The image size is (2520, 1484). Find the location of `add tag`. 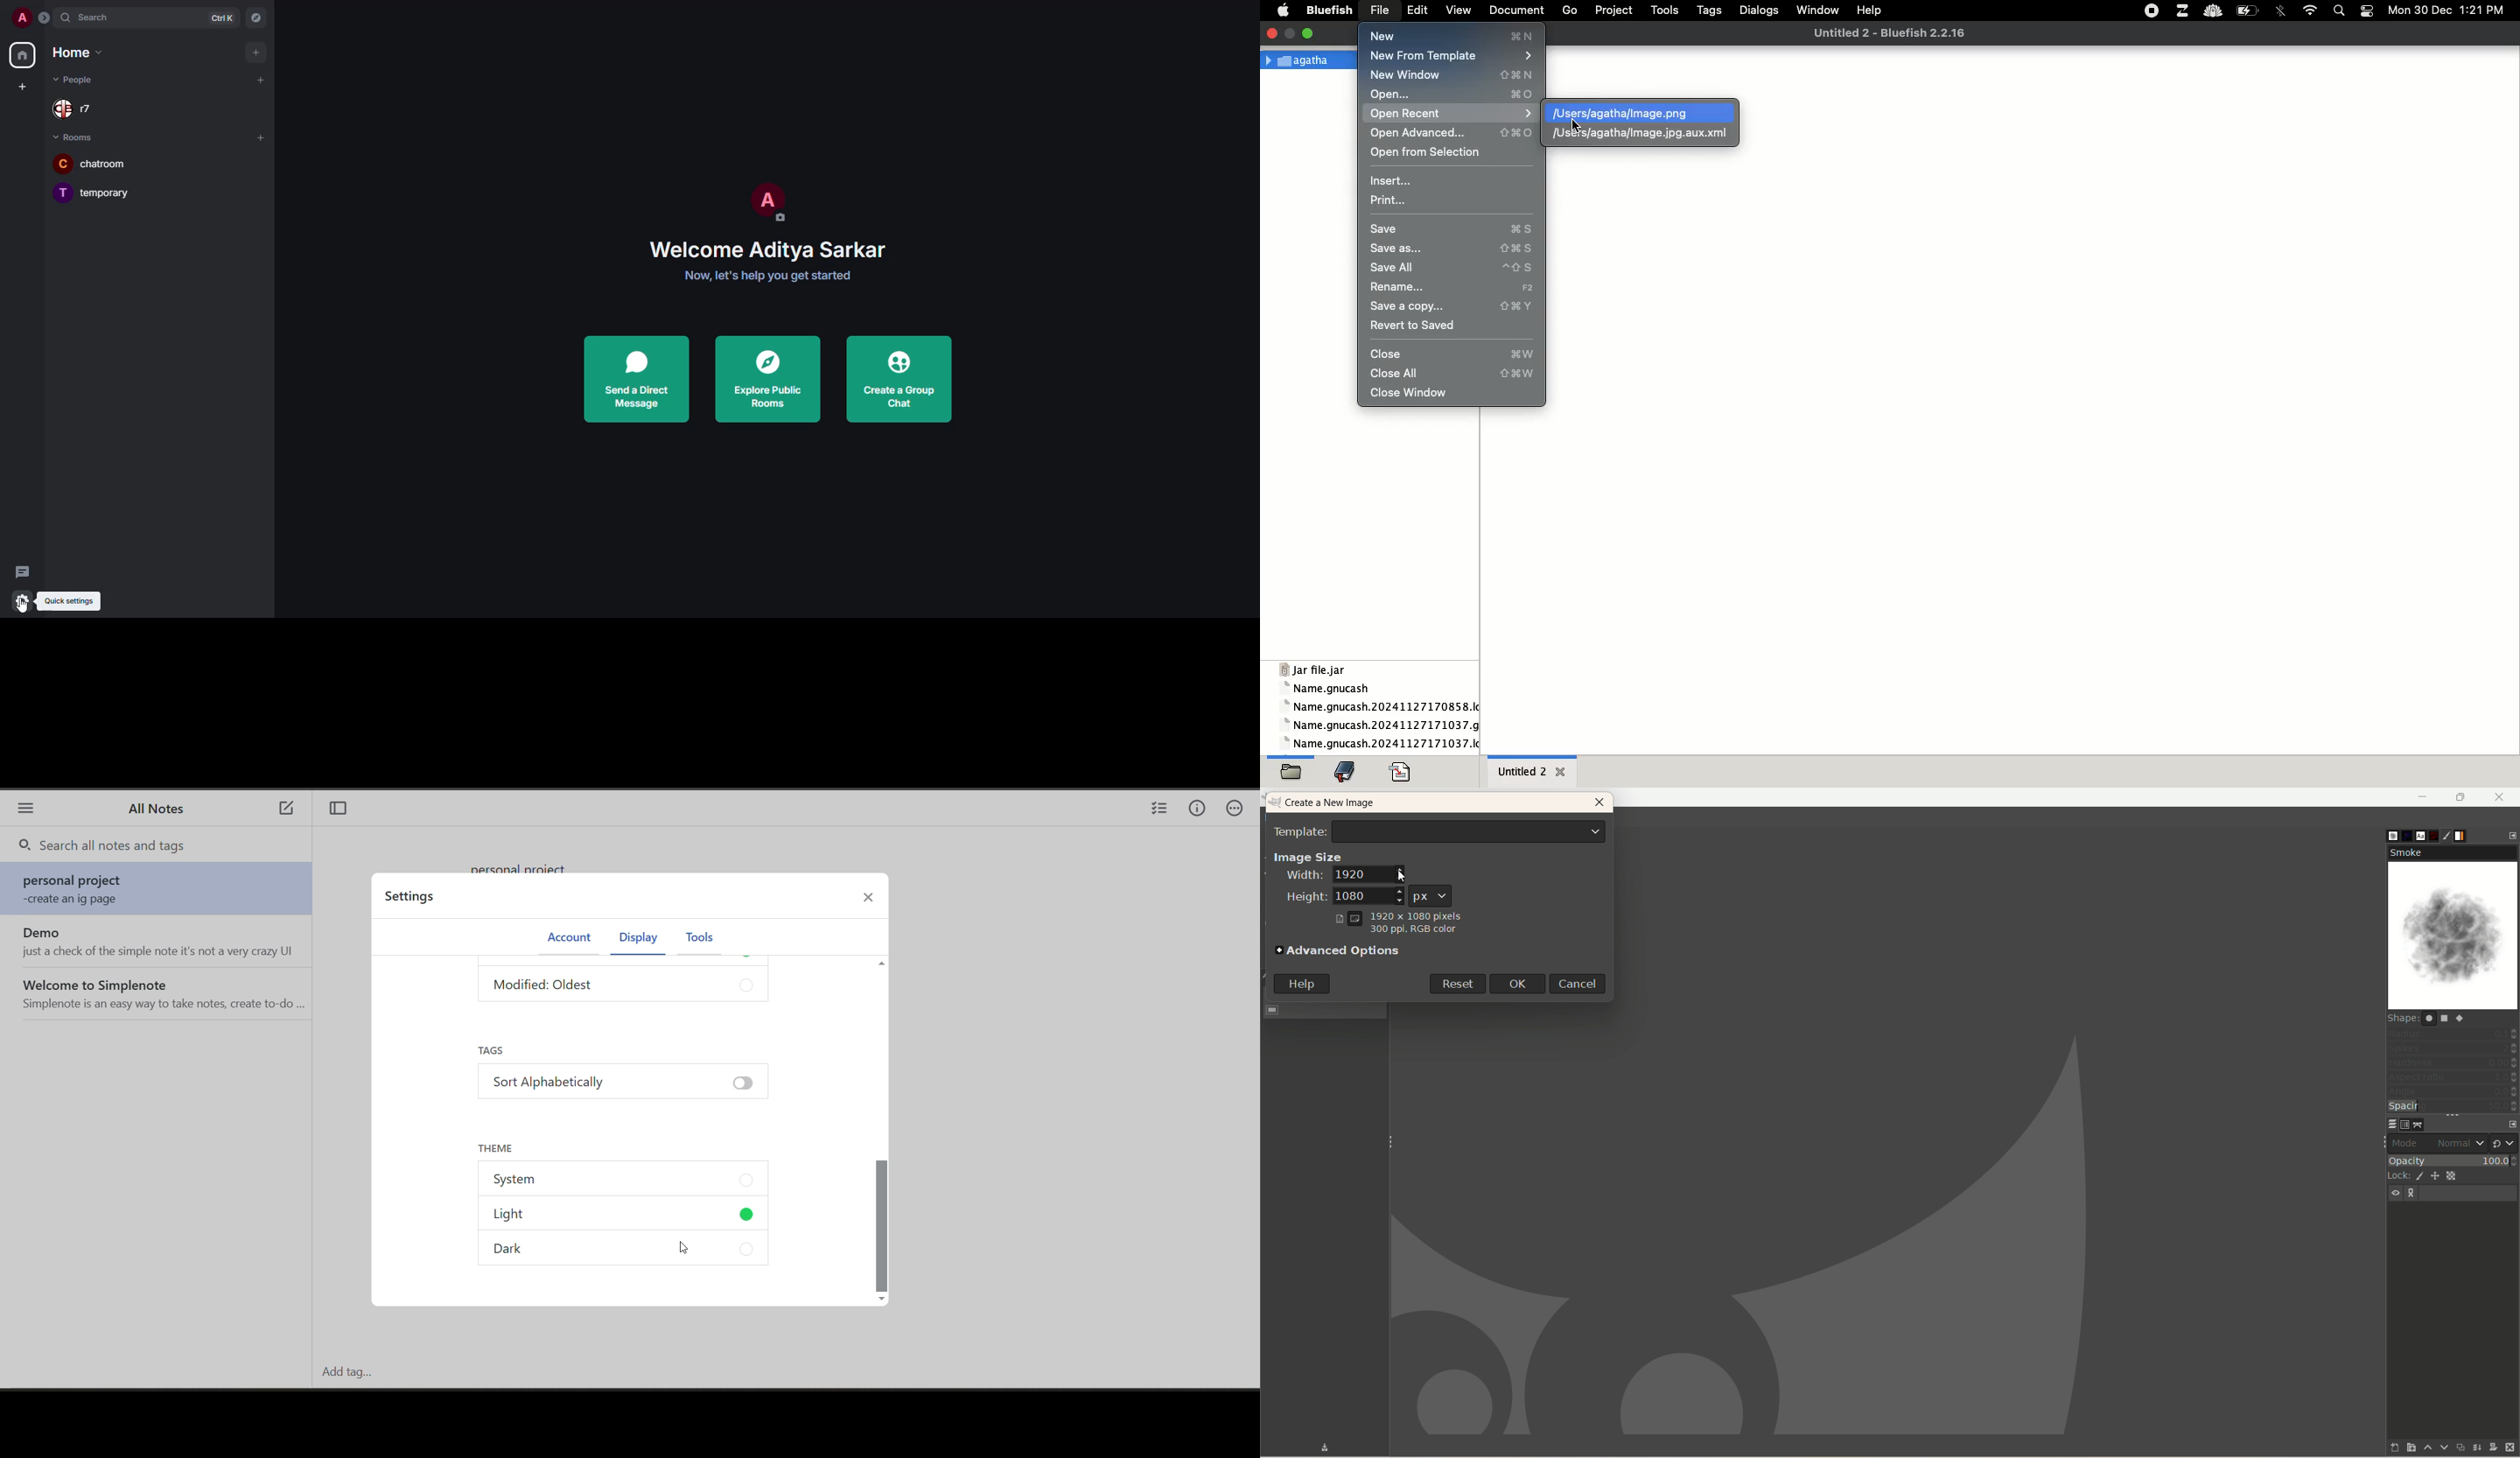

add tag is located at coordinates (343, 1372).